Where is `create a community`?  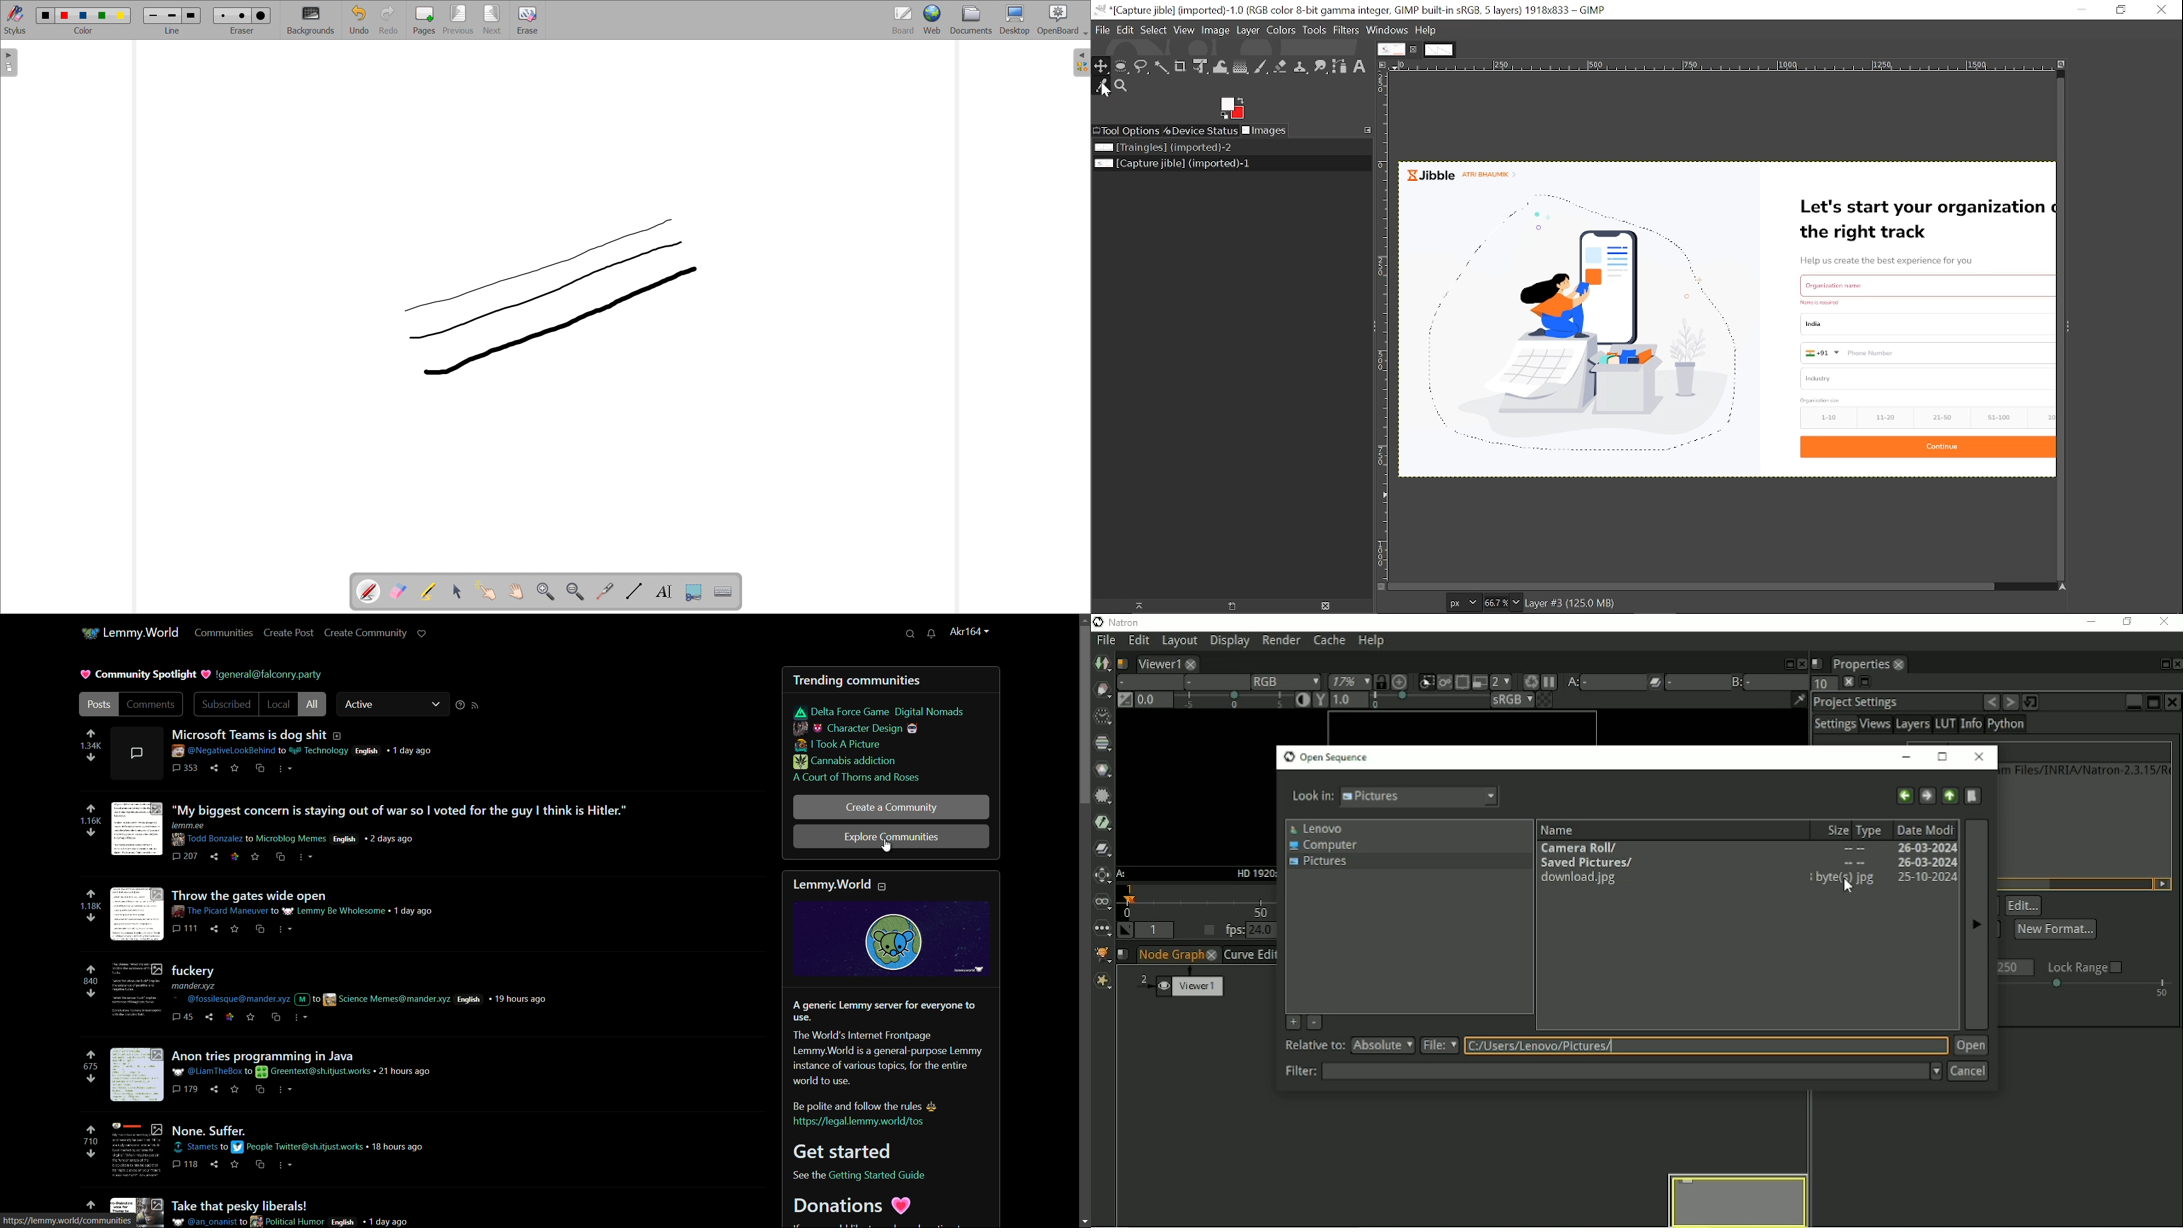
create a community is located at coordinates (891, 808).